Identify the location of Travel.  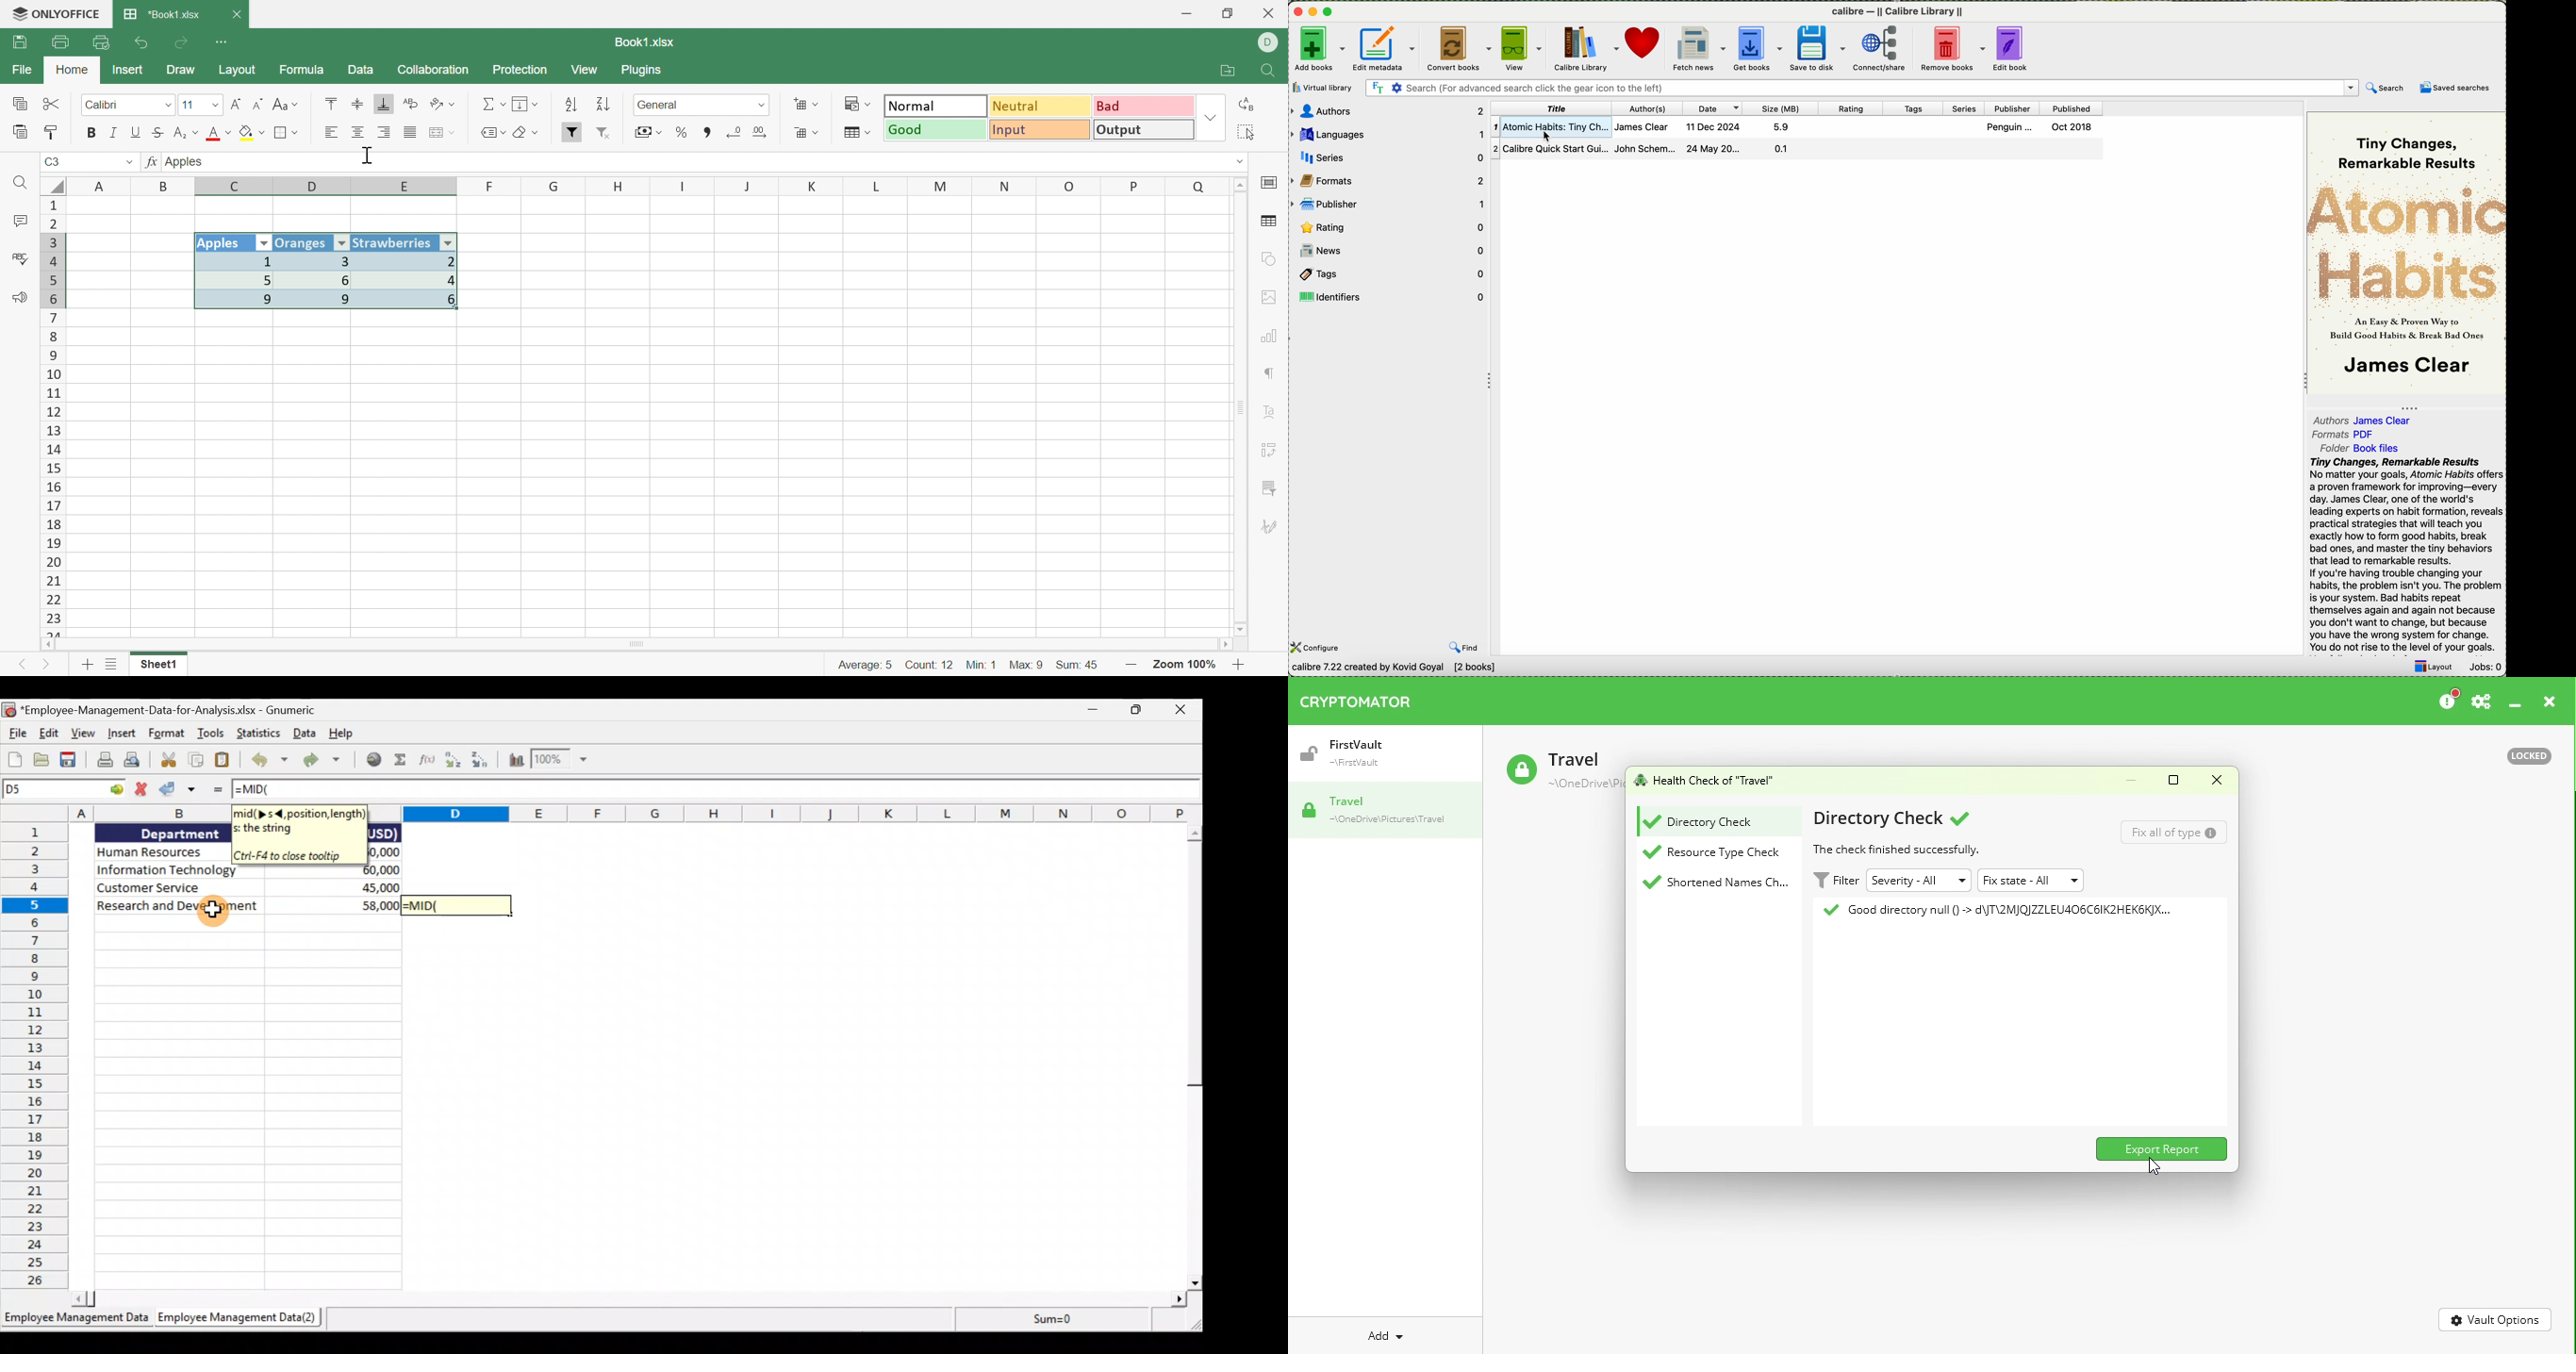
(1559, 770).